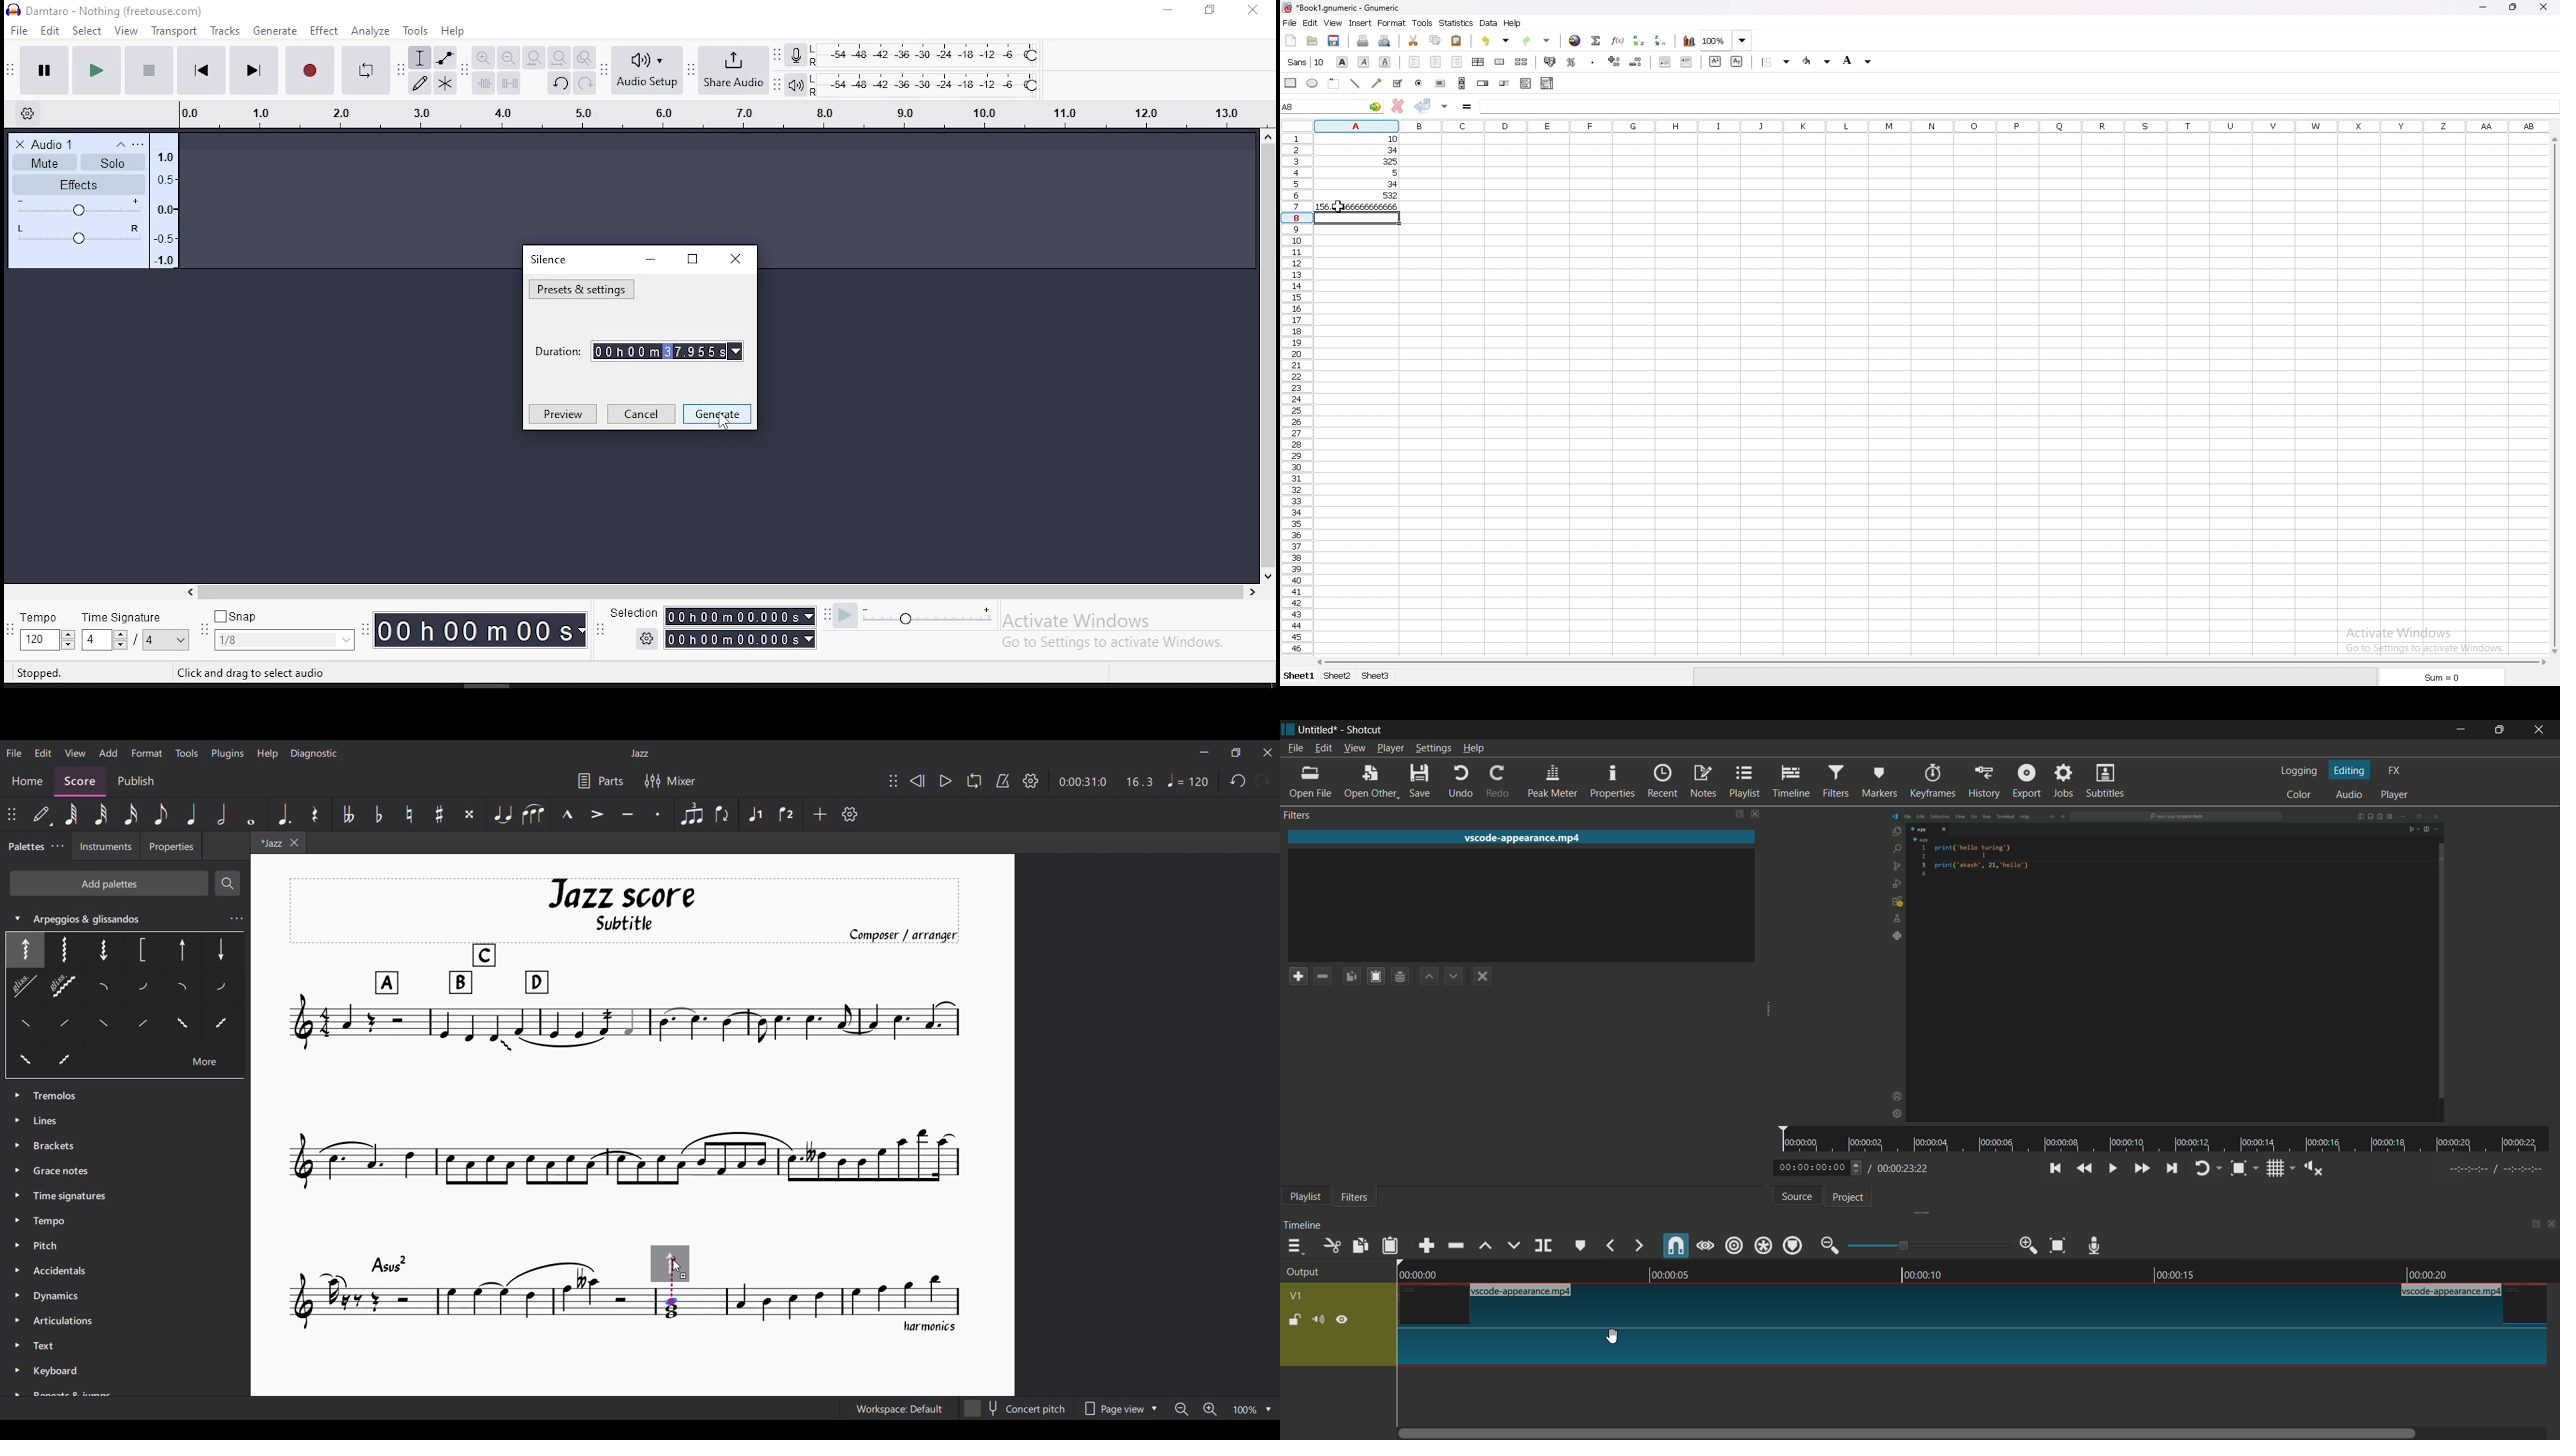 This screenshot has width=2576, height=1456. What do you see at coordinates (1639, 1245) in the screenshot?
I see `next marker` at bounding box center [1639, 1245].